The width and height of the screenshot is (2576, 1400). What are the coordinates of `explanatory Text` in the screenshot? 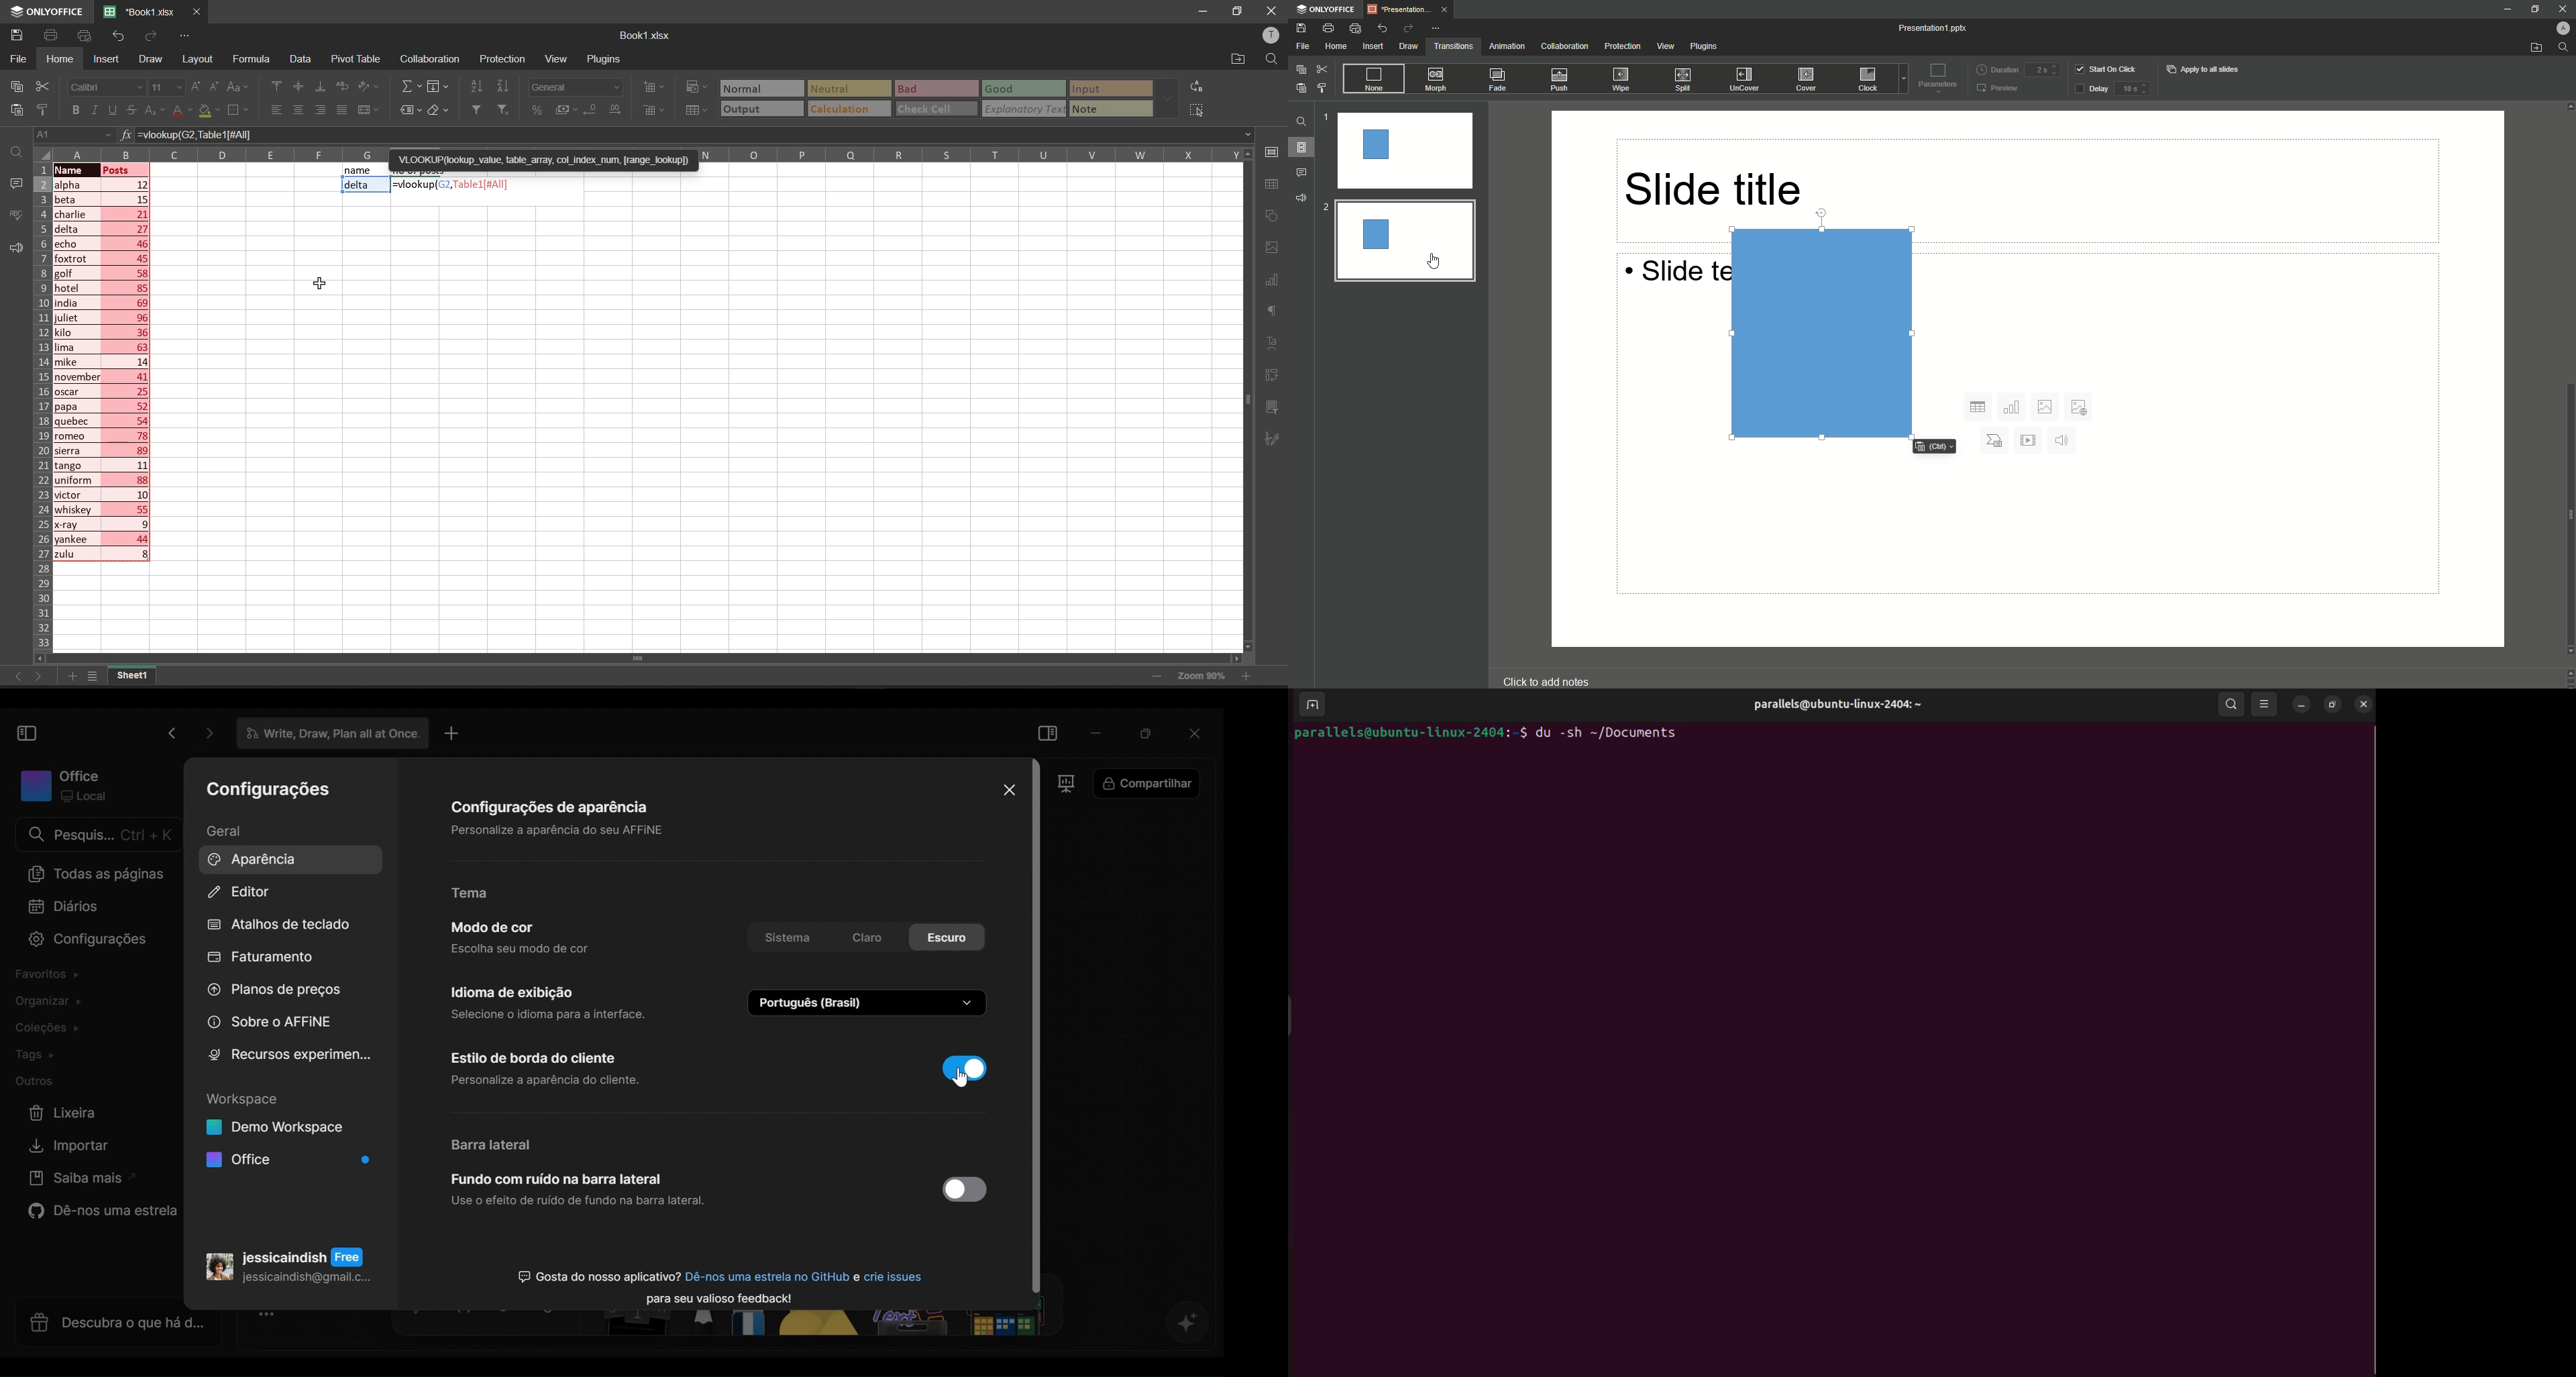 It's located at (1022, 109).